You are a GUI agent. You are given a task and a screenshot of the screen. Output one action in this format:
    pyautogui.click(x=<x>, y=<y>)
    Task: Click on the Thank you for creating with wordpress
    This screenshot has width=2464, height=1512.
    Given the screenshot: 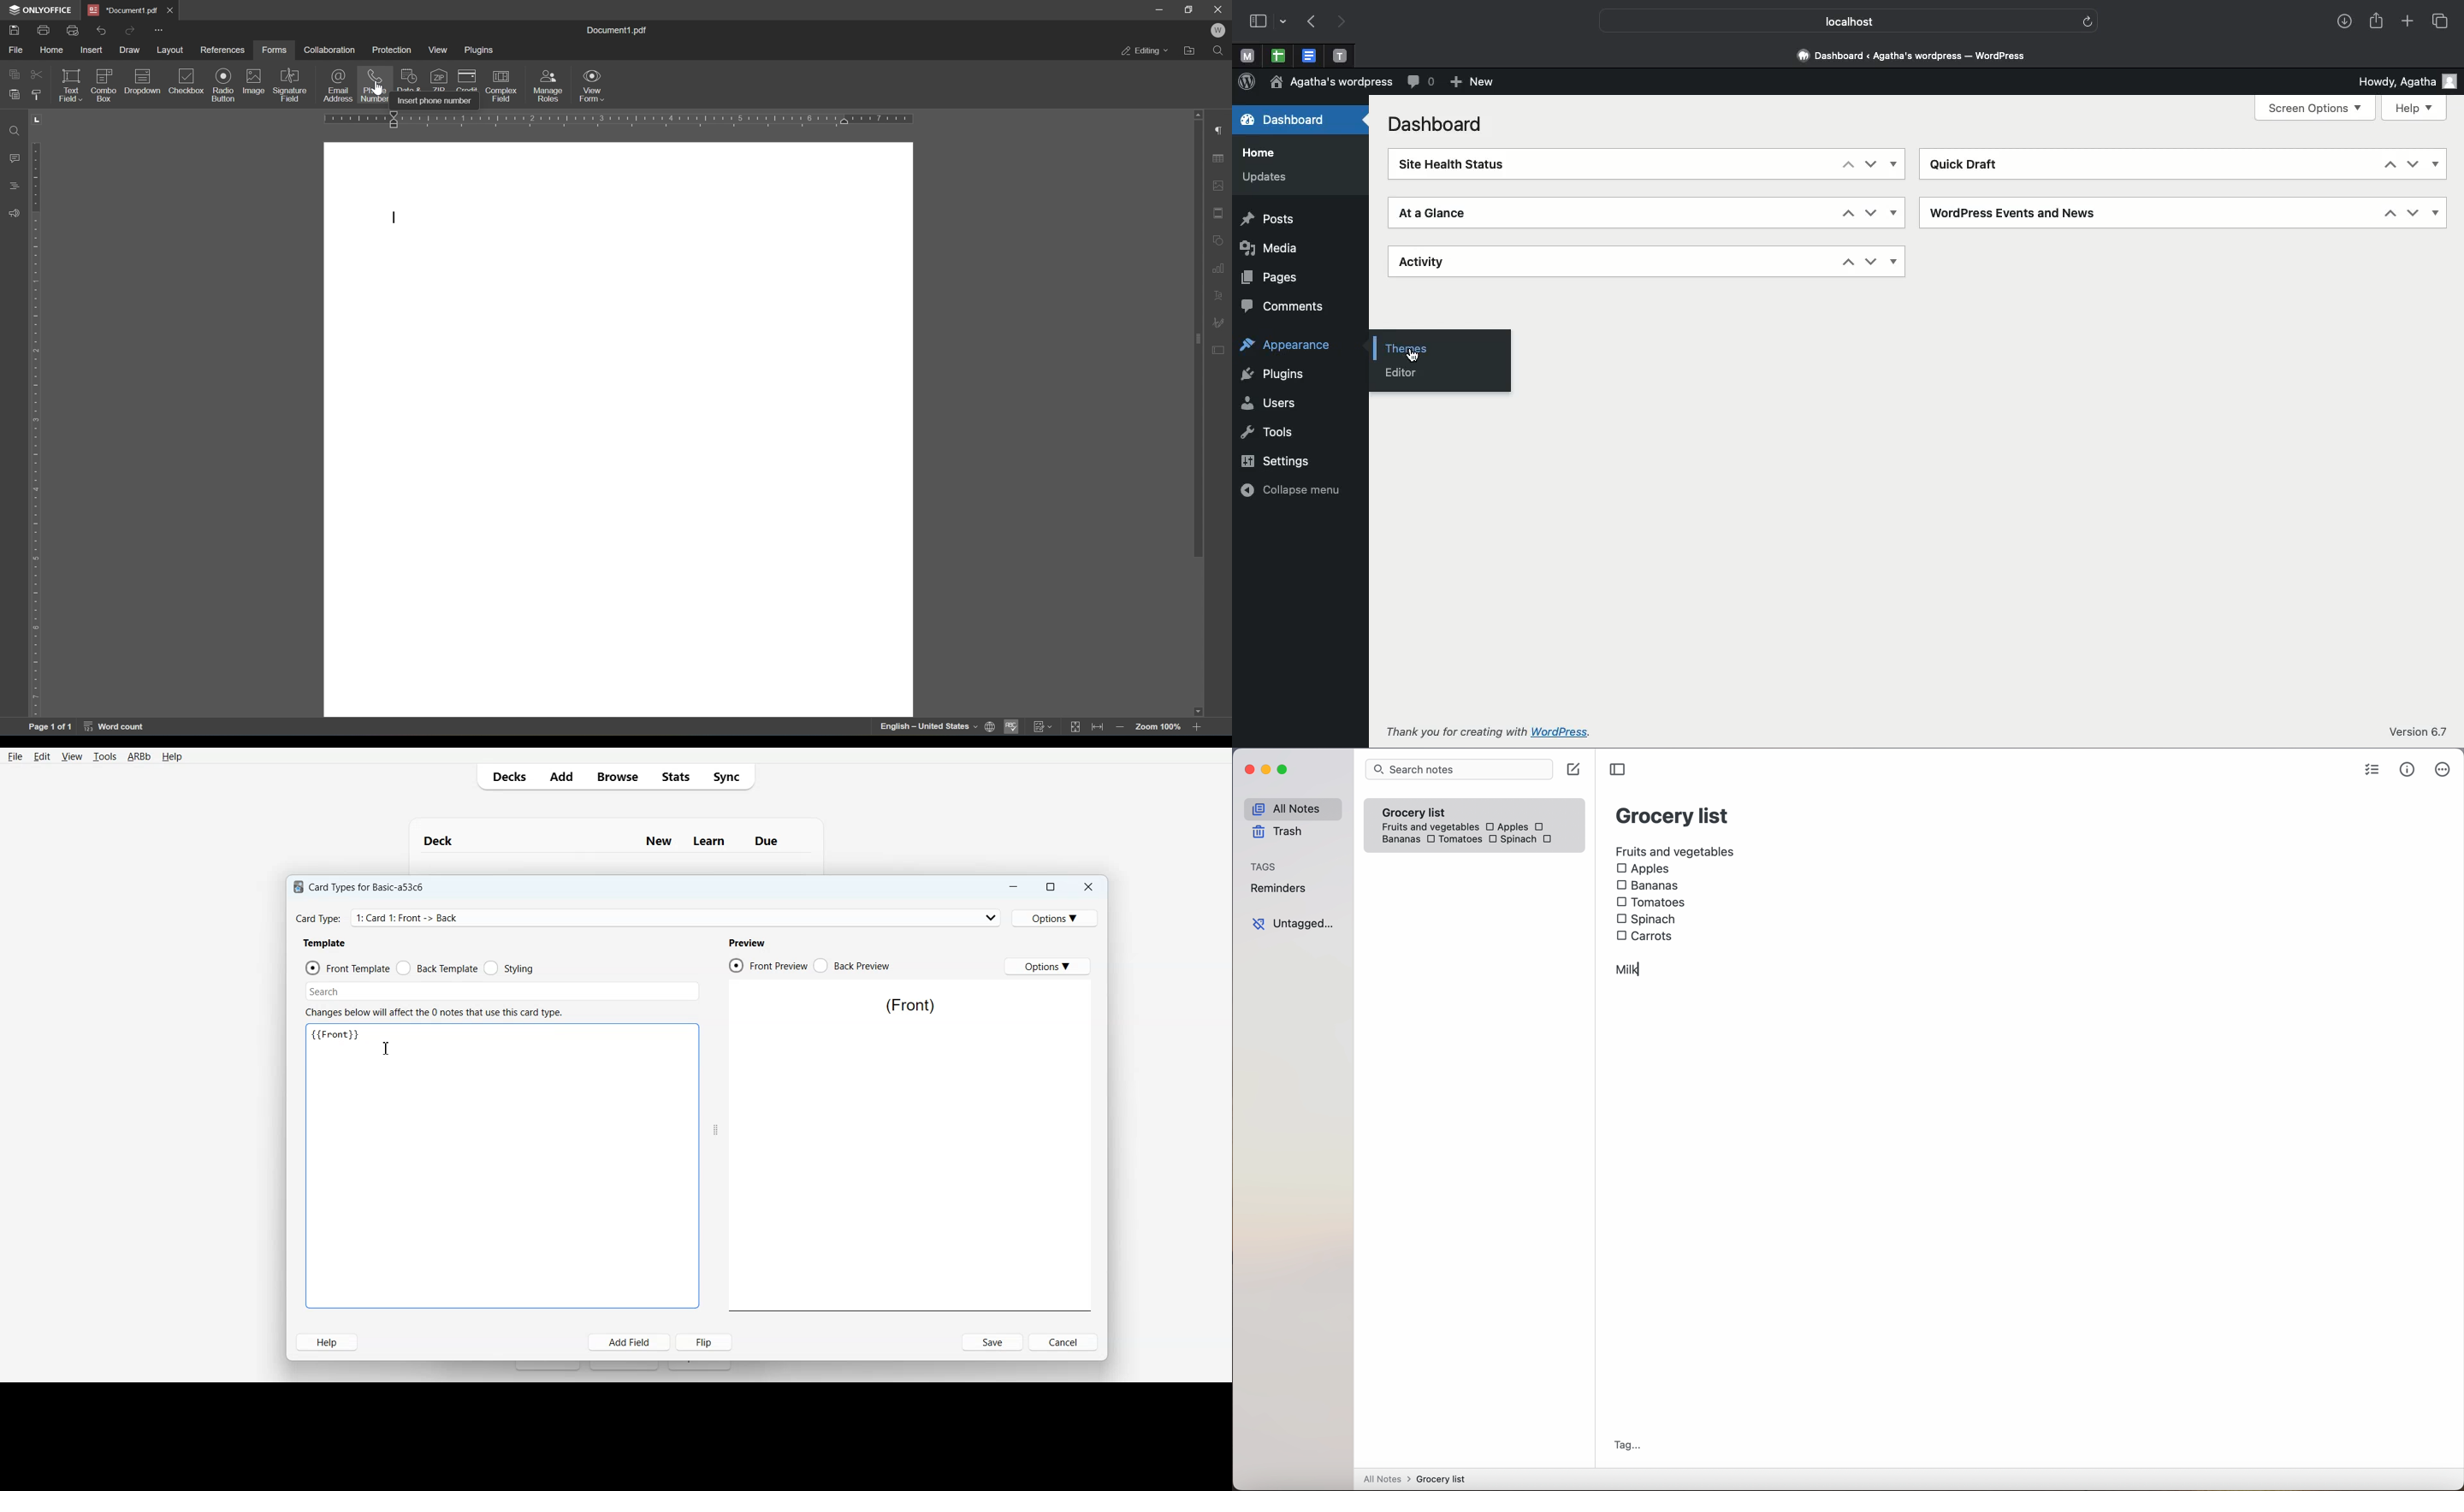 What is the action you would take?
    pyautogui.click(x=1492, y=735)
    